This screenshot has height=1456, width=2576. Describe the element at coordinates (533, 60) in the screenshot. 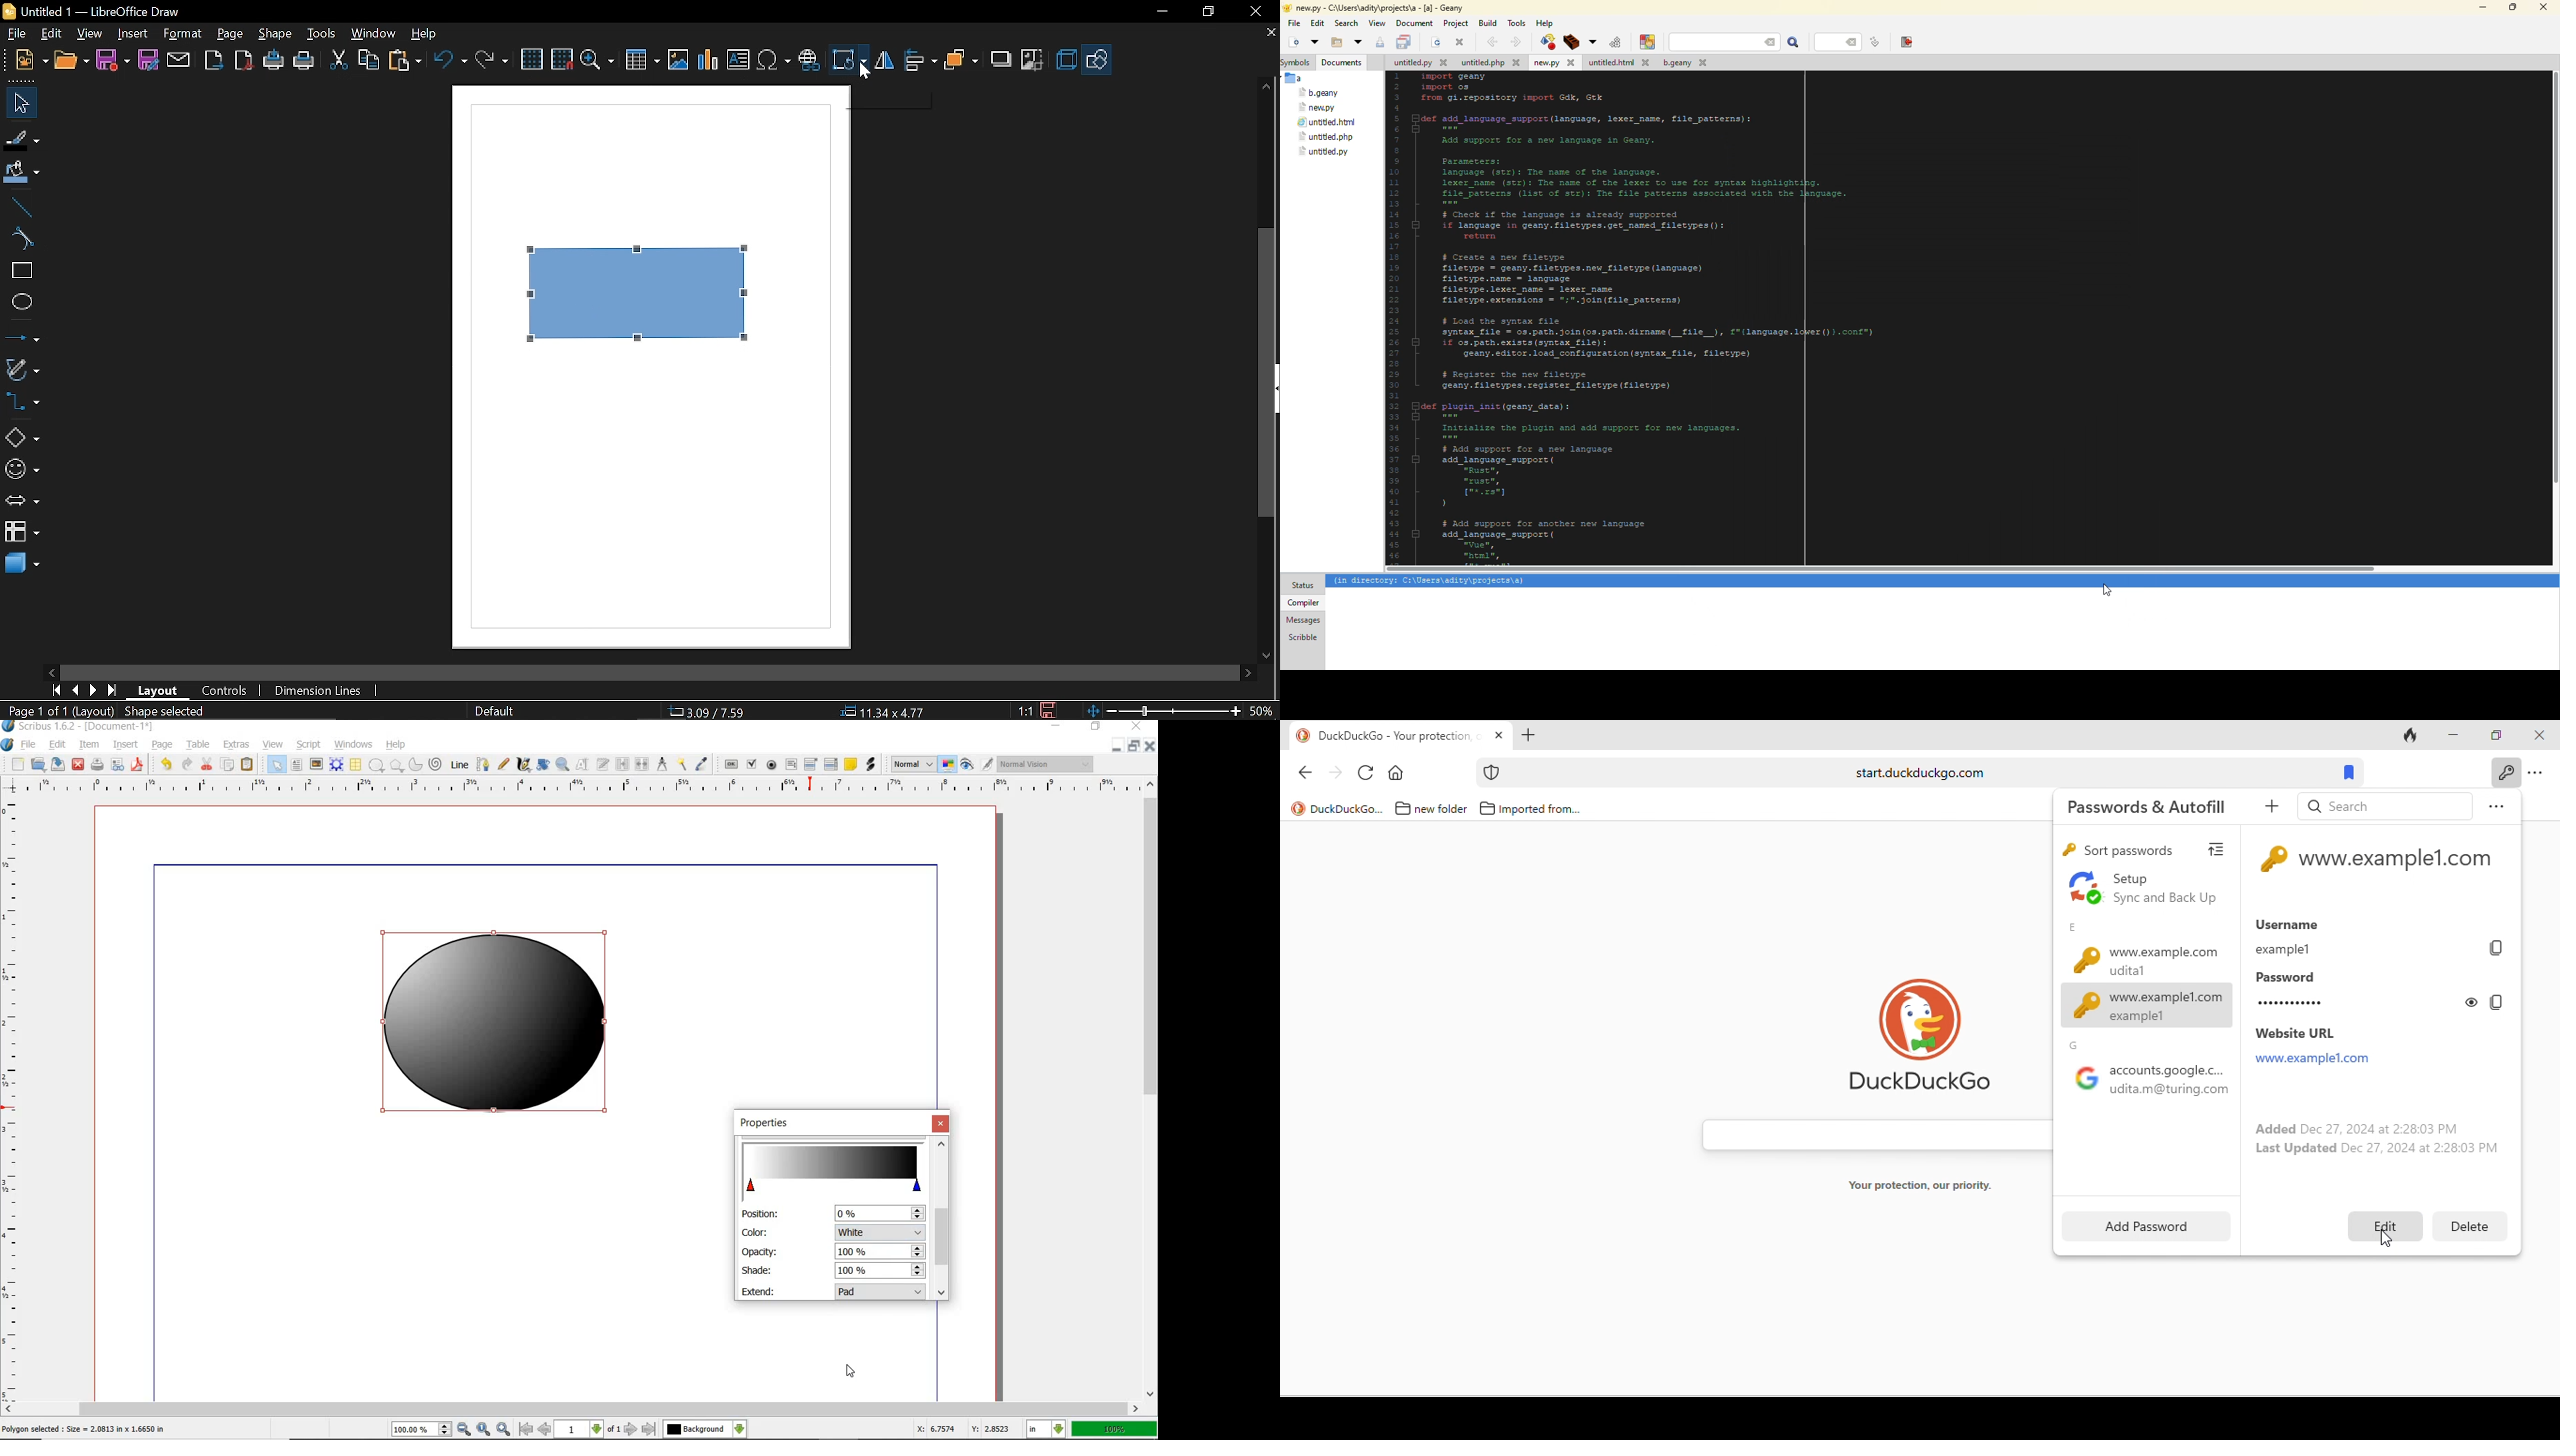

I see `Grid` at that location.